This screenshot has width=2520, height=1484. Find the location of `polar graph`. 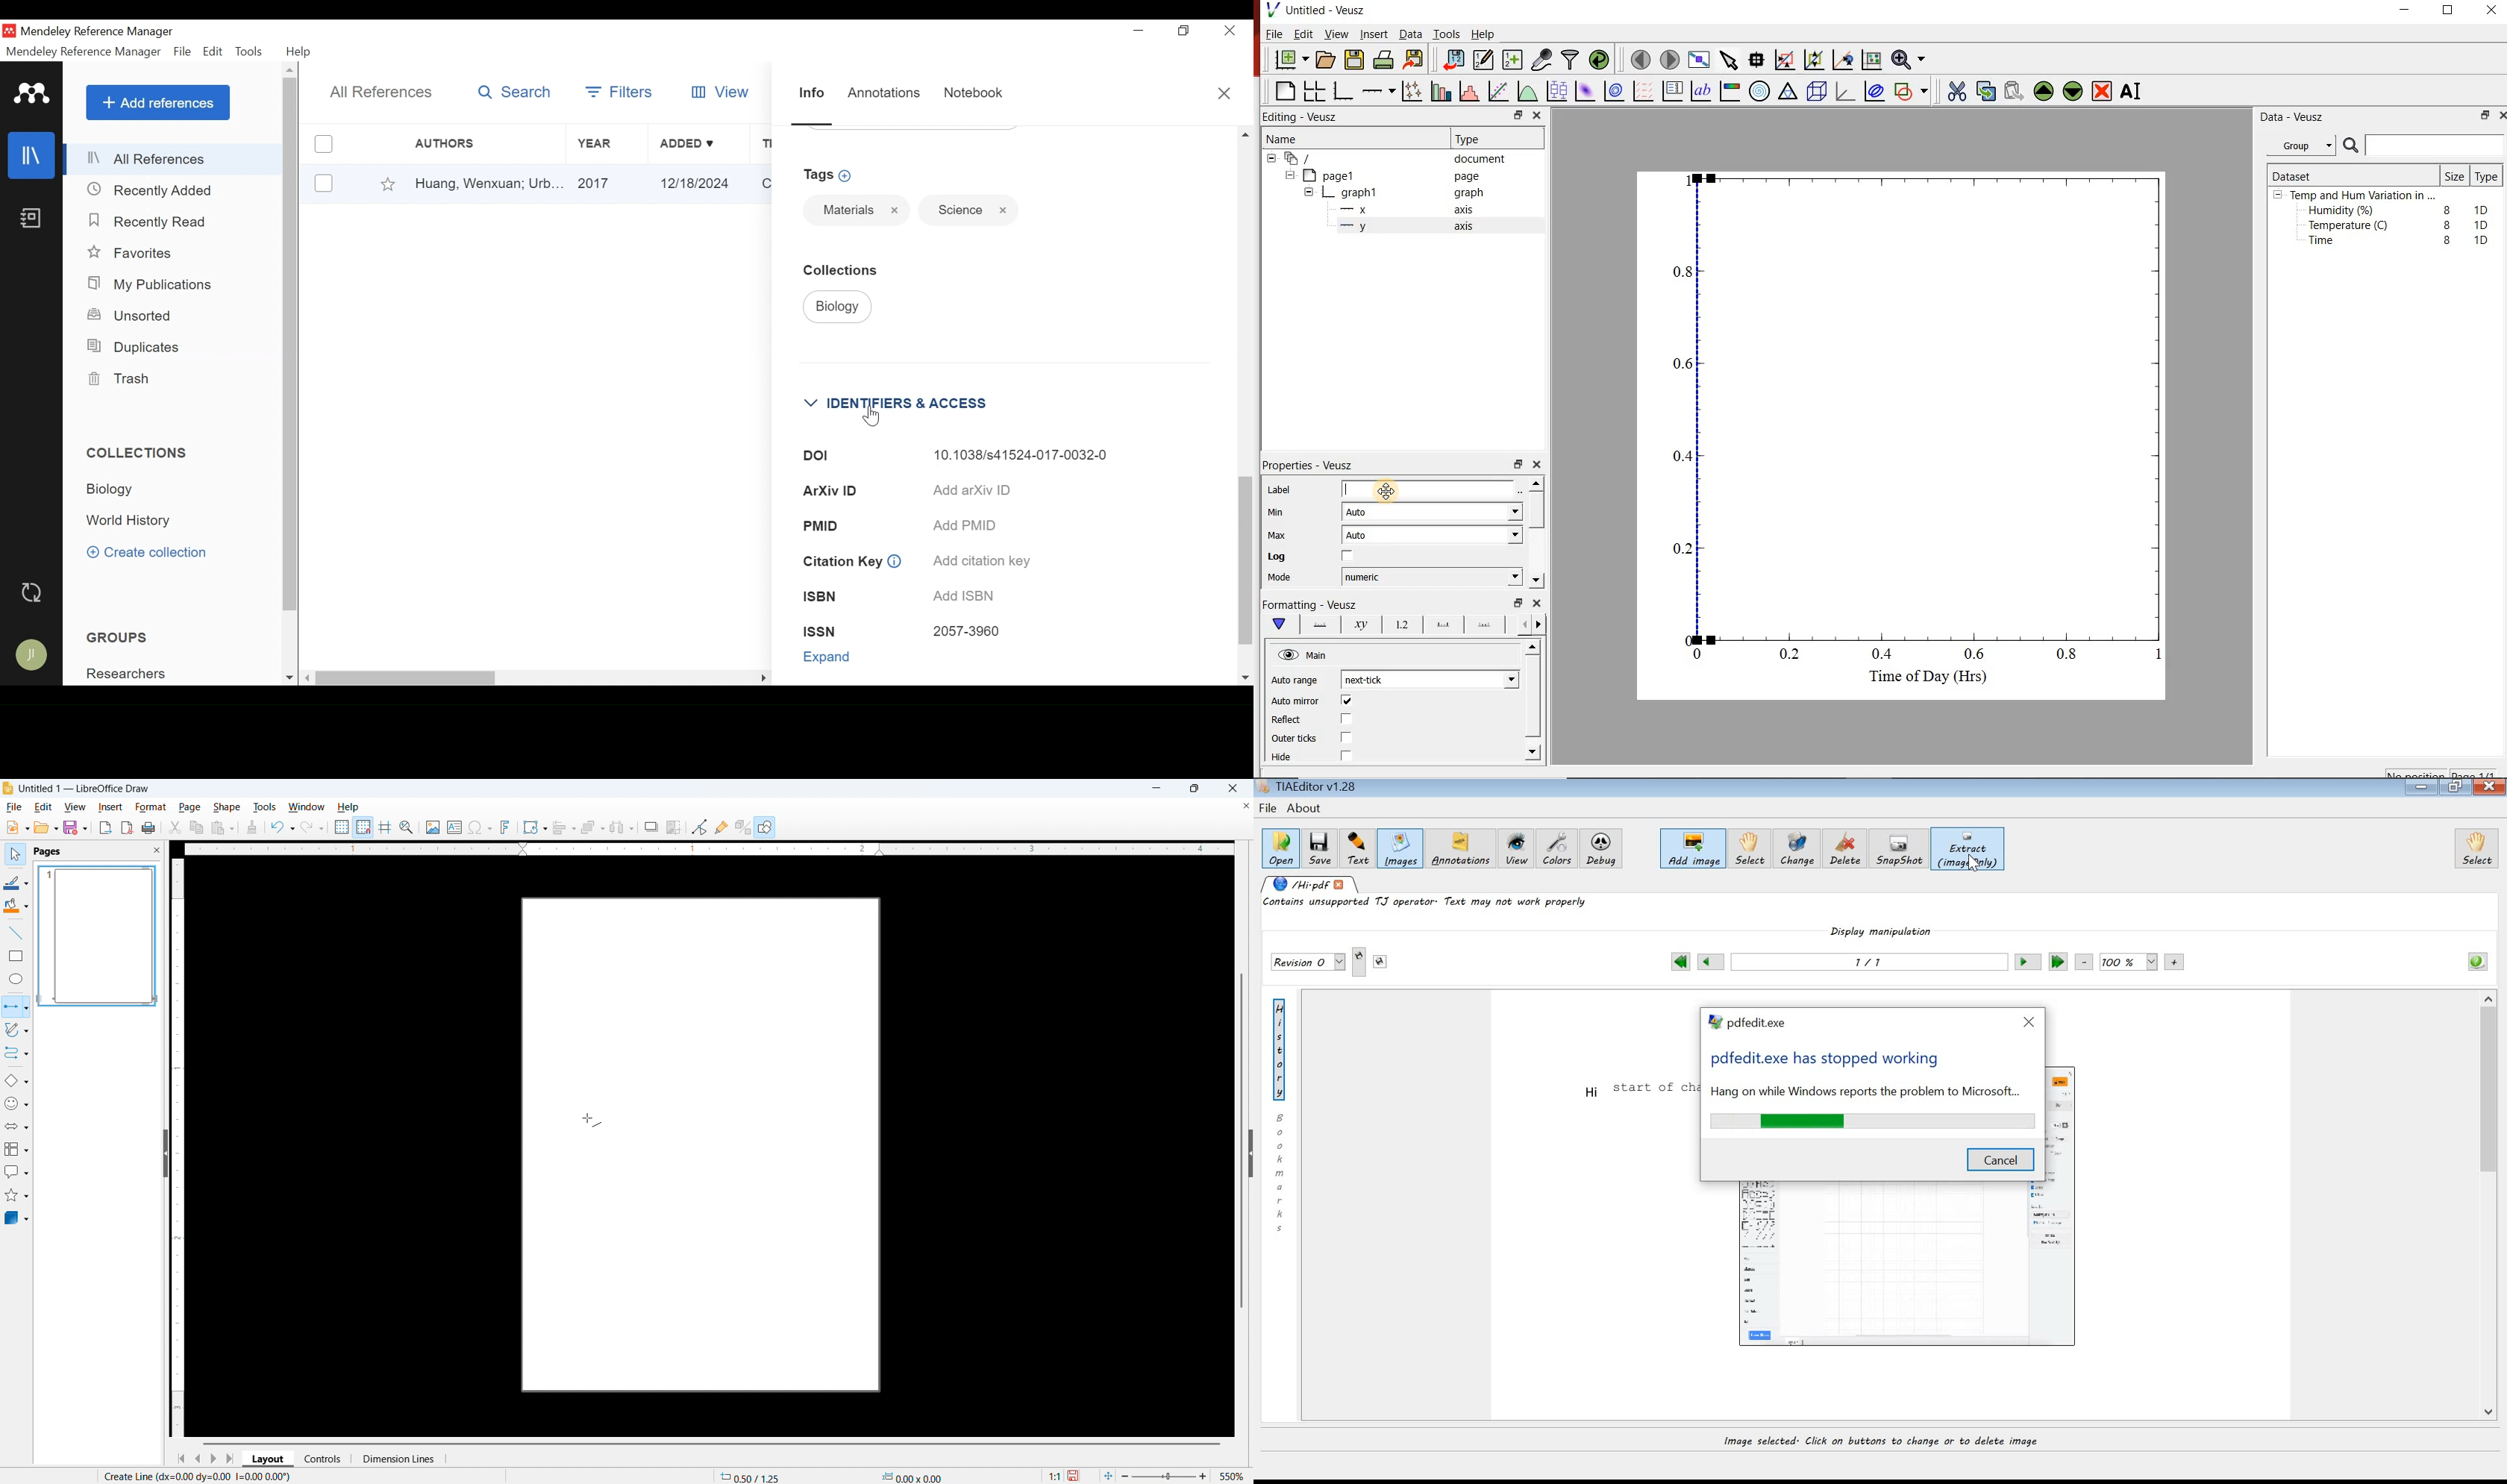

polar graph is located at coordinates (1761, 93).